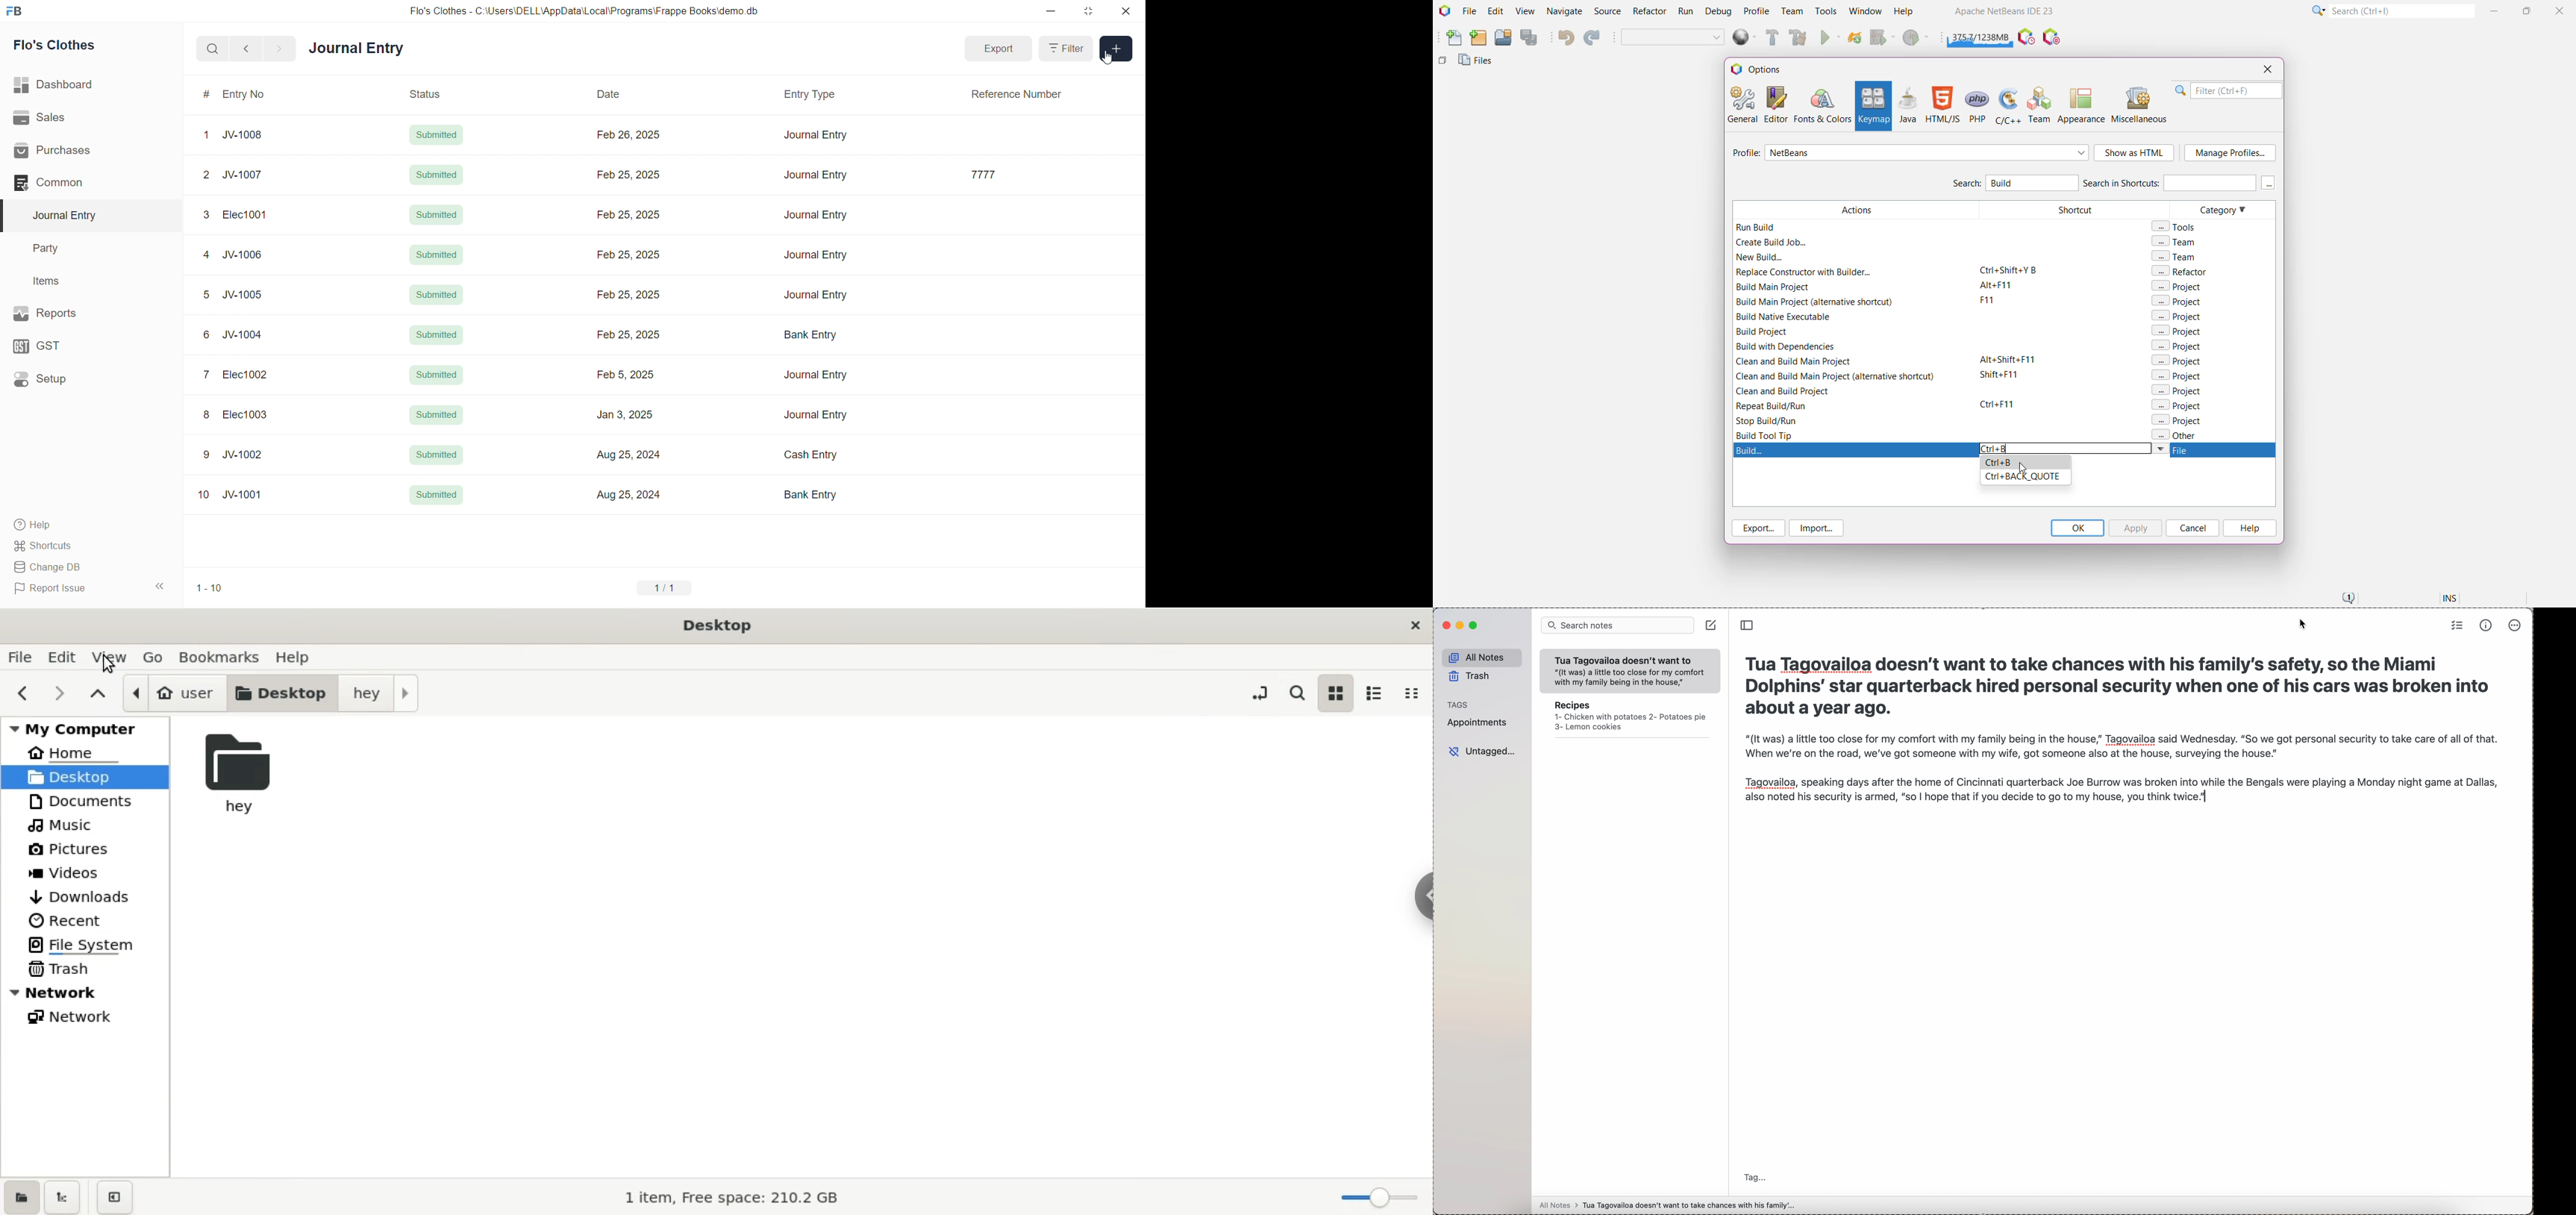 This screenshot has height=1232, width=2576. I want to click on Journal Entry, so click(812, 256).